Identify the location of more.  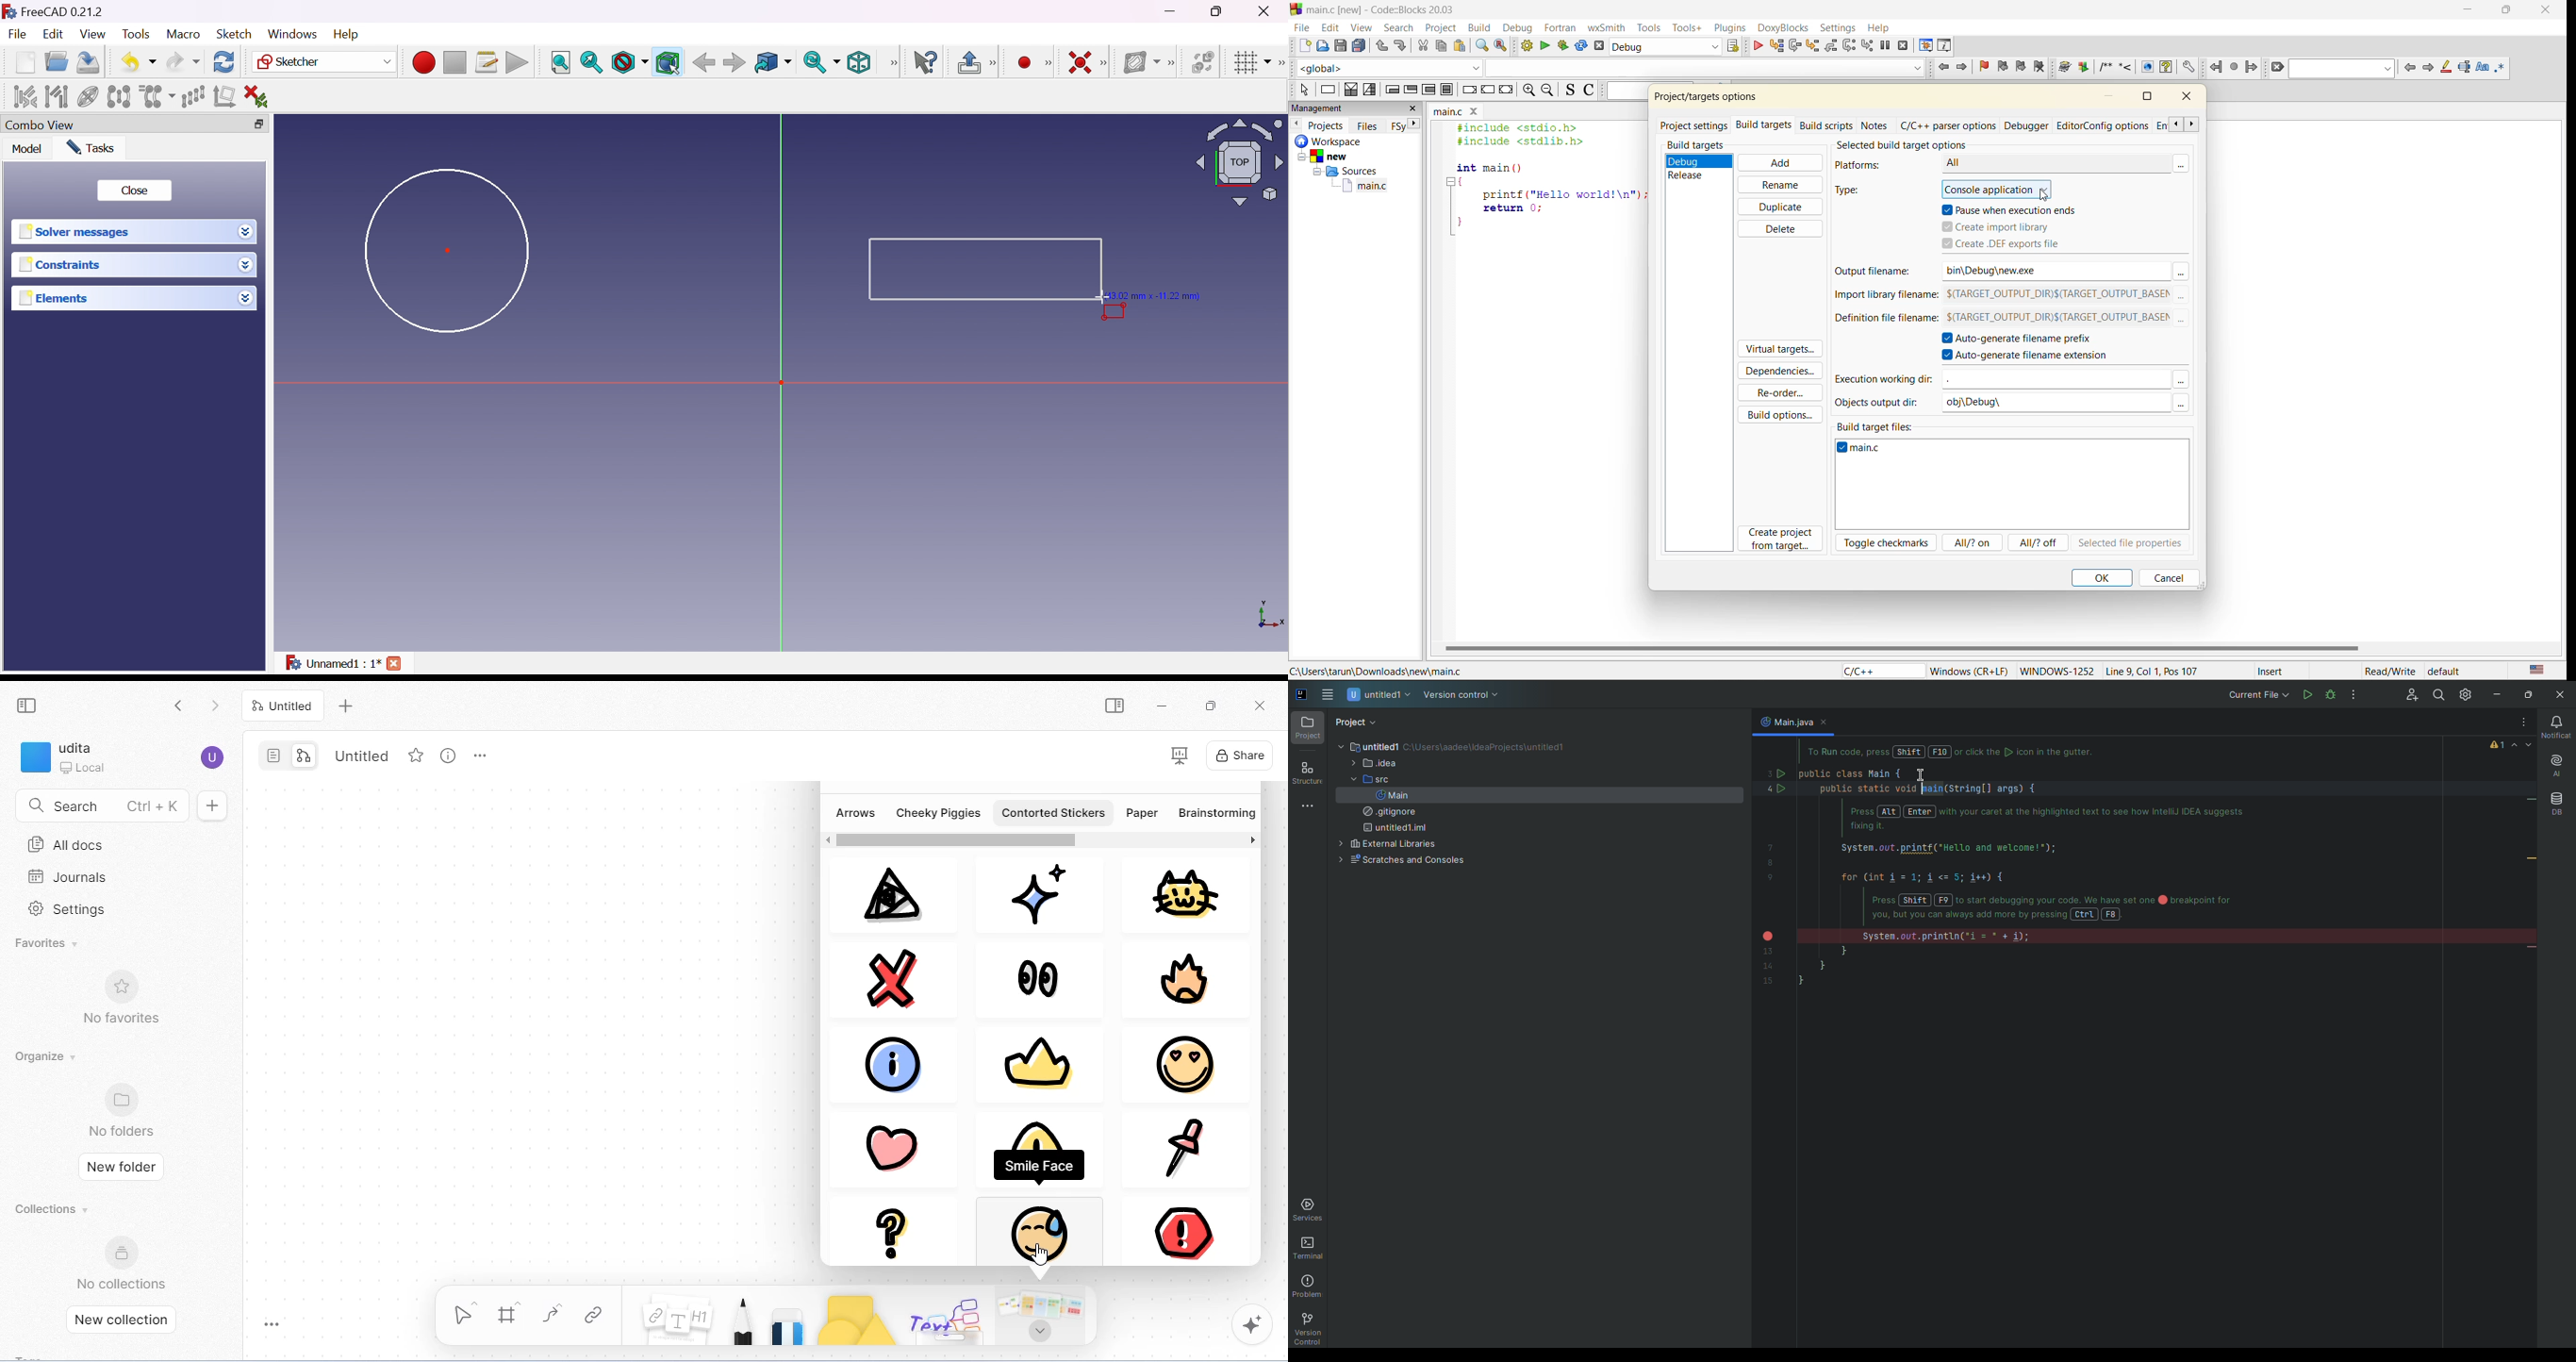
(2181, 379).